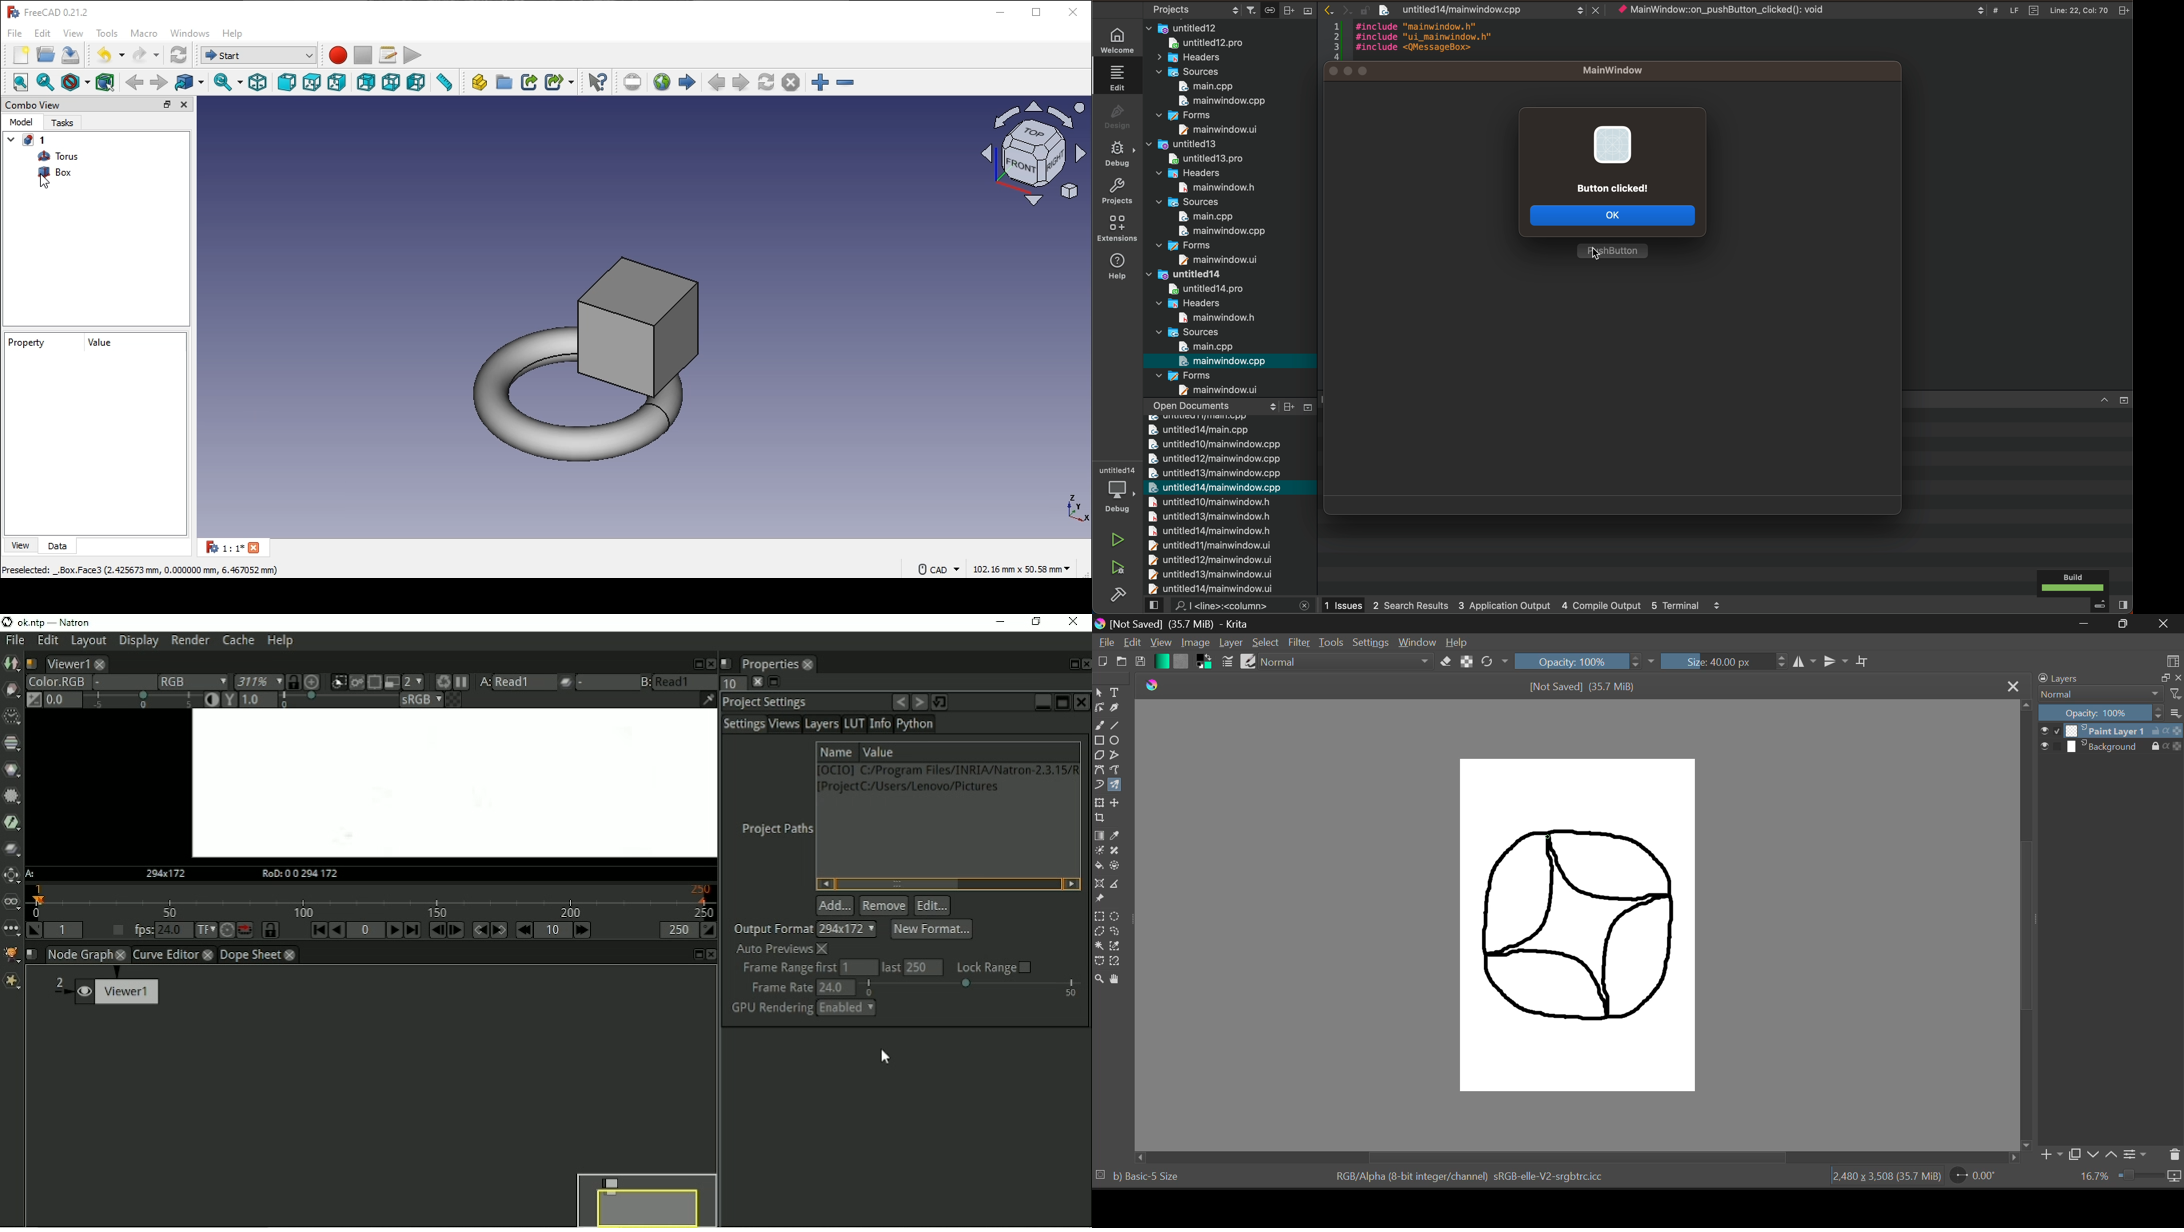 This screenshot has width=2184, height=1232. What do you see at coordinates (167, 105) in the screenshot?
I see `restore` at bounding box center [167, 105].